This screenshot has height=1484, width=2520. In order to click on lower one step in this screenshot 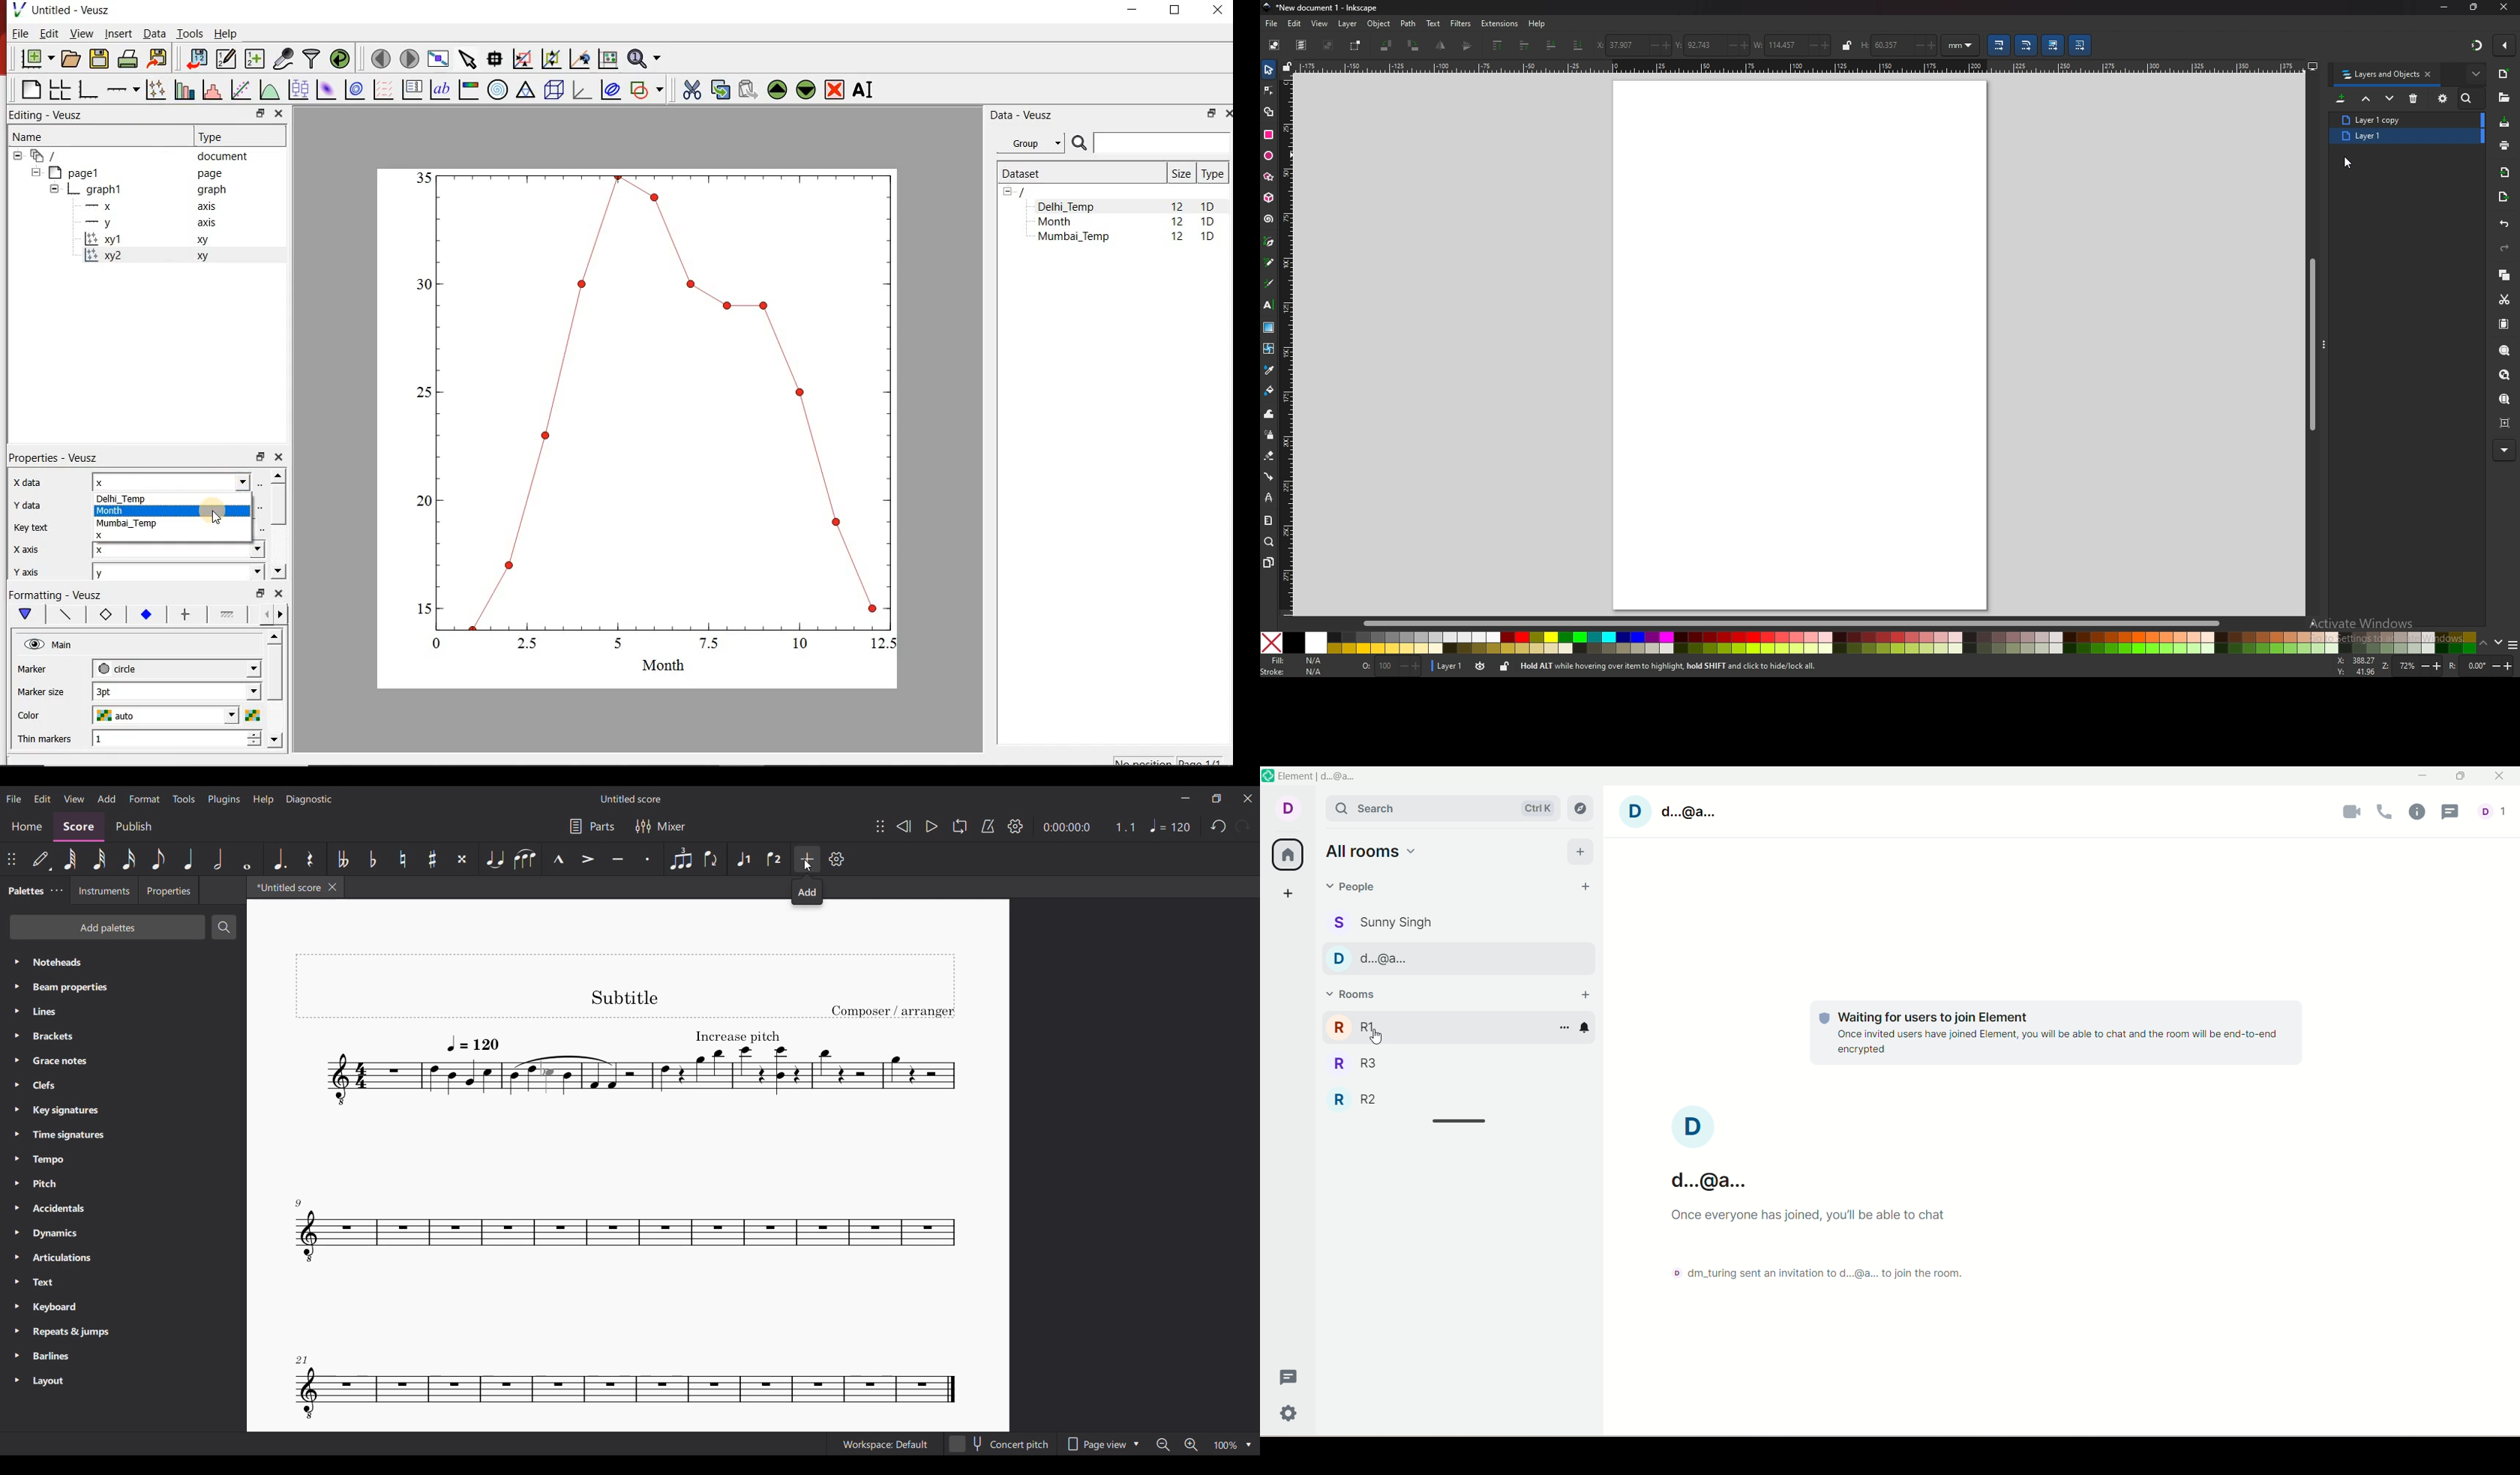, I will do `click(1551, 45)`.